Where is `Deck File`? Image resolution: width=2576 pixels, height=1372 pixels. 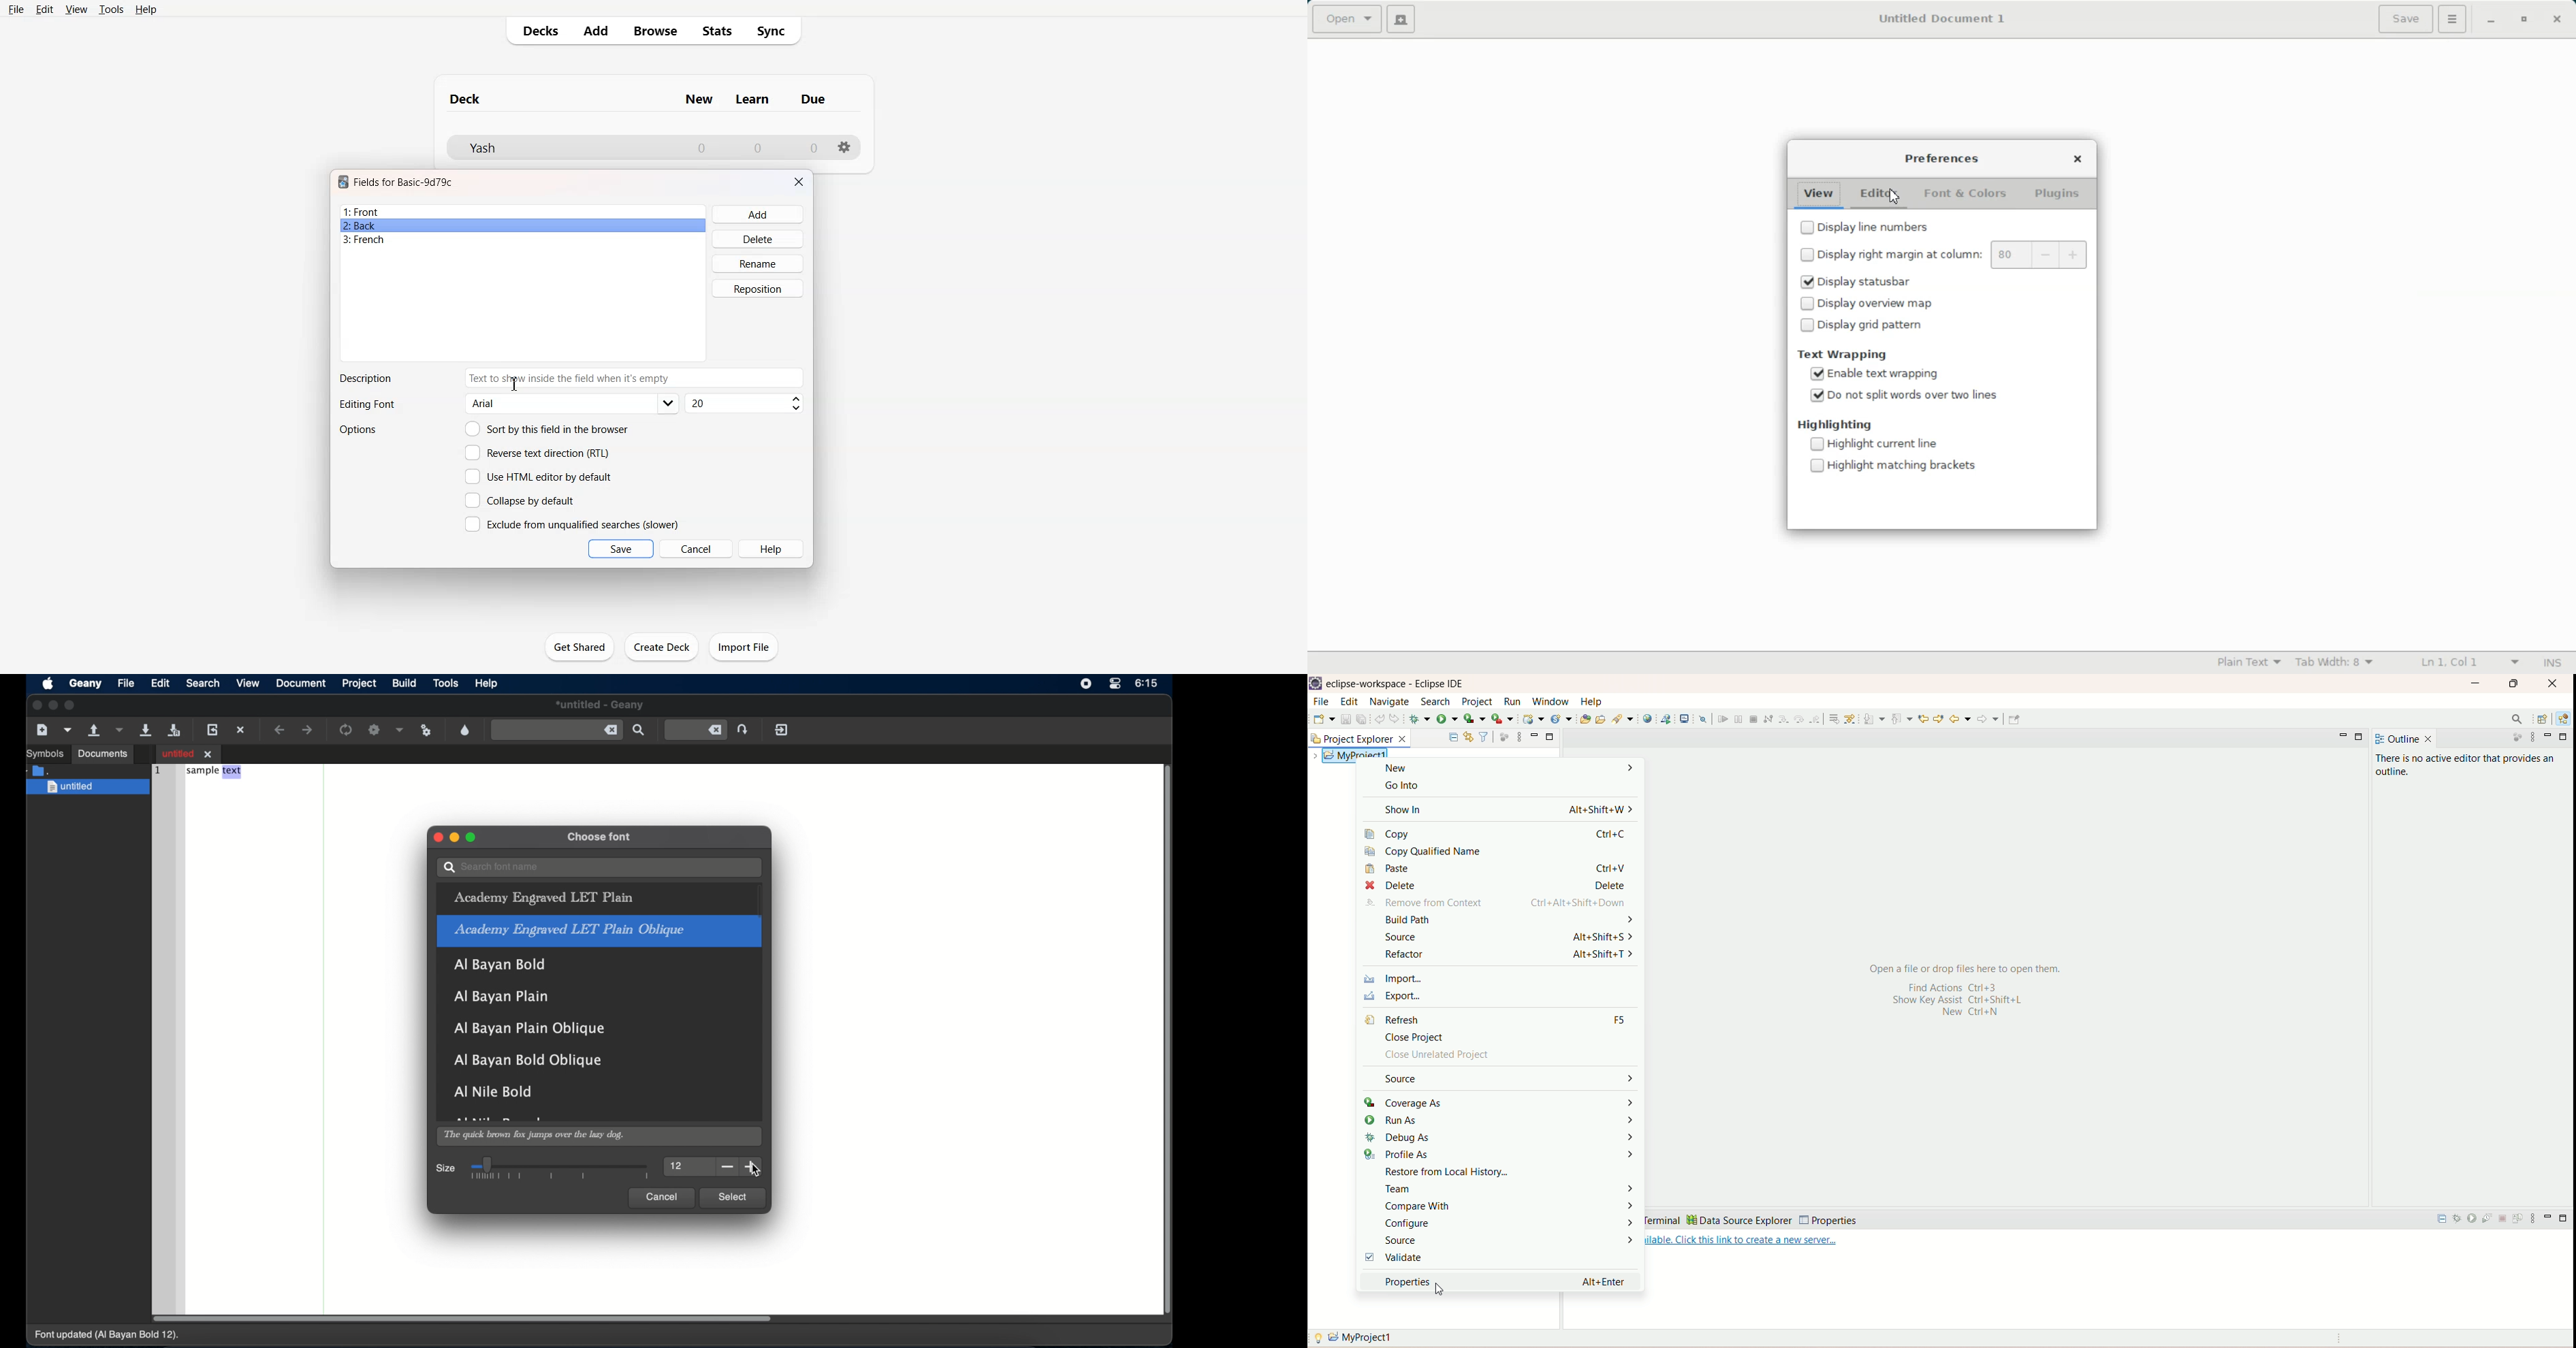 Deck File is located at coordinates (558, 148).